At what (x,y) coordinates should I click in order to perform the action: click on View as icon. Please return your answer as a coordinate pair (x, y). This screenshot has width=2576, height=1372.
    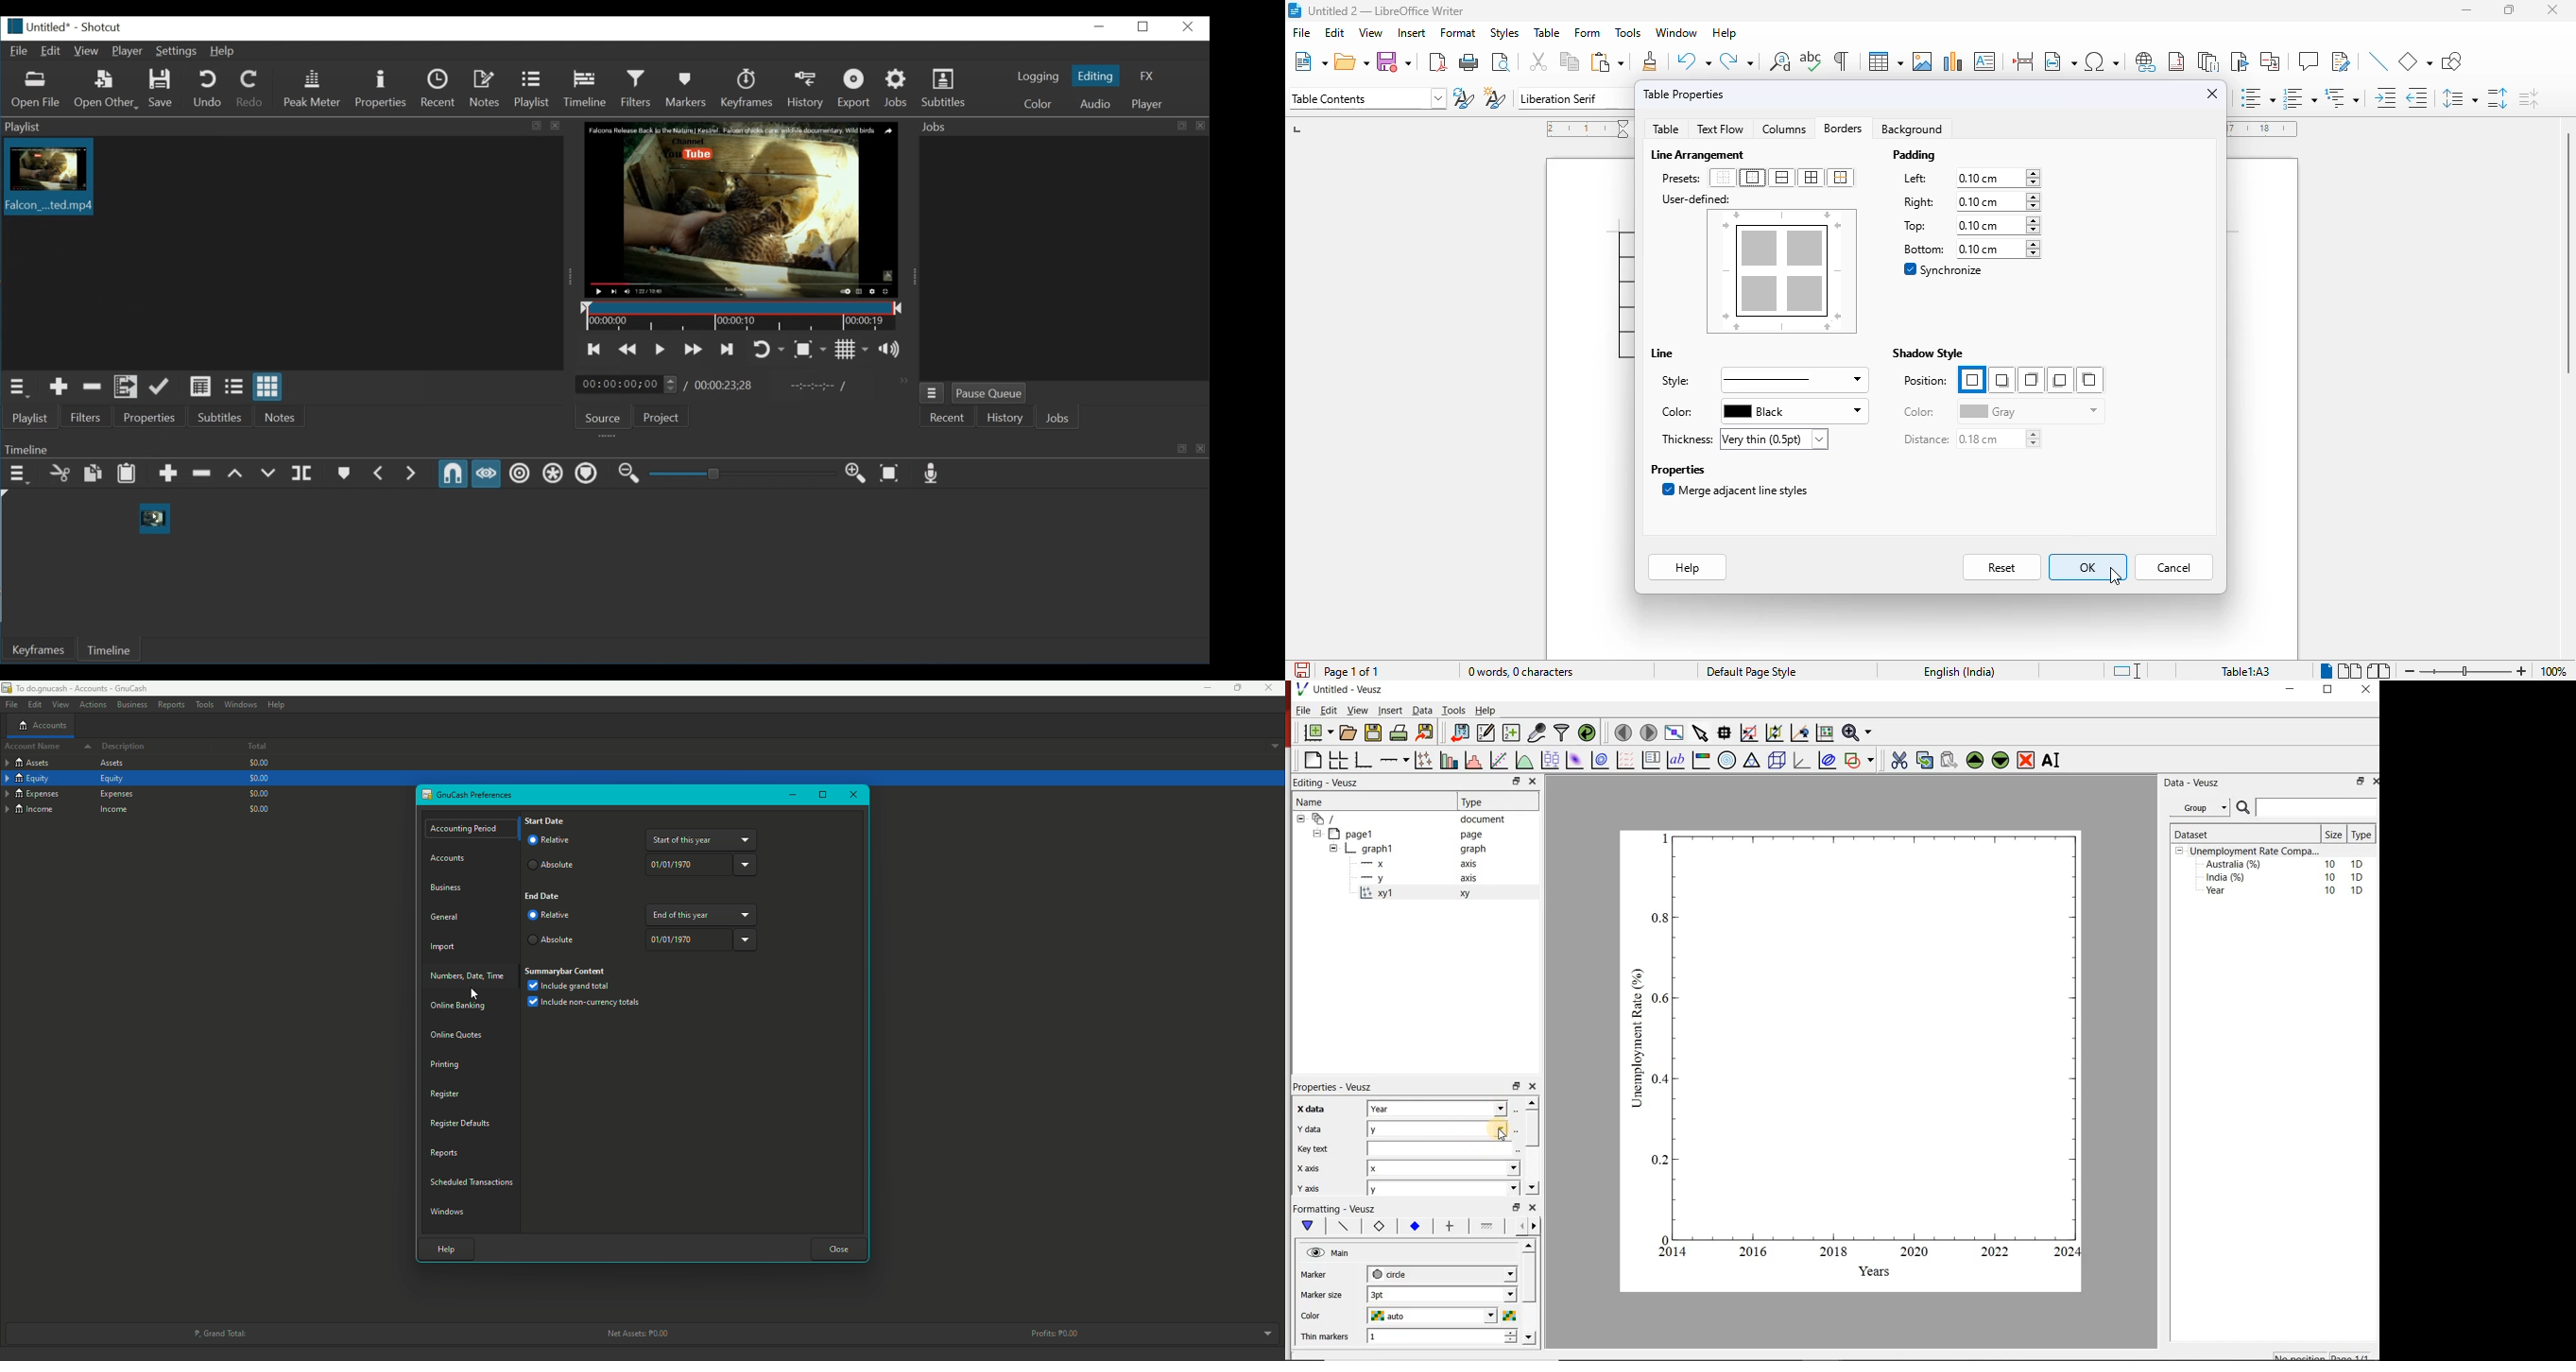
    Looking at the image, I should click on (269, 386).